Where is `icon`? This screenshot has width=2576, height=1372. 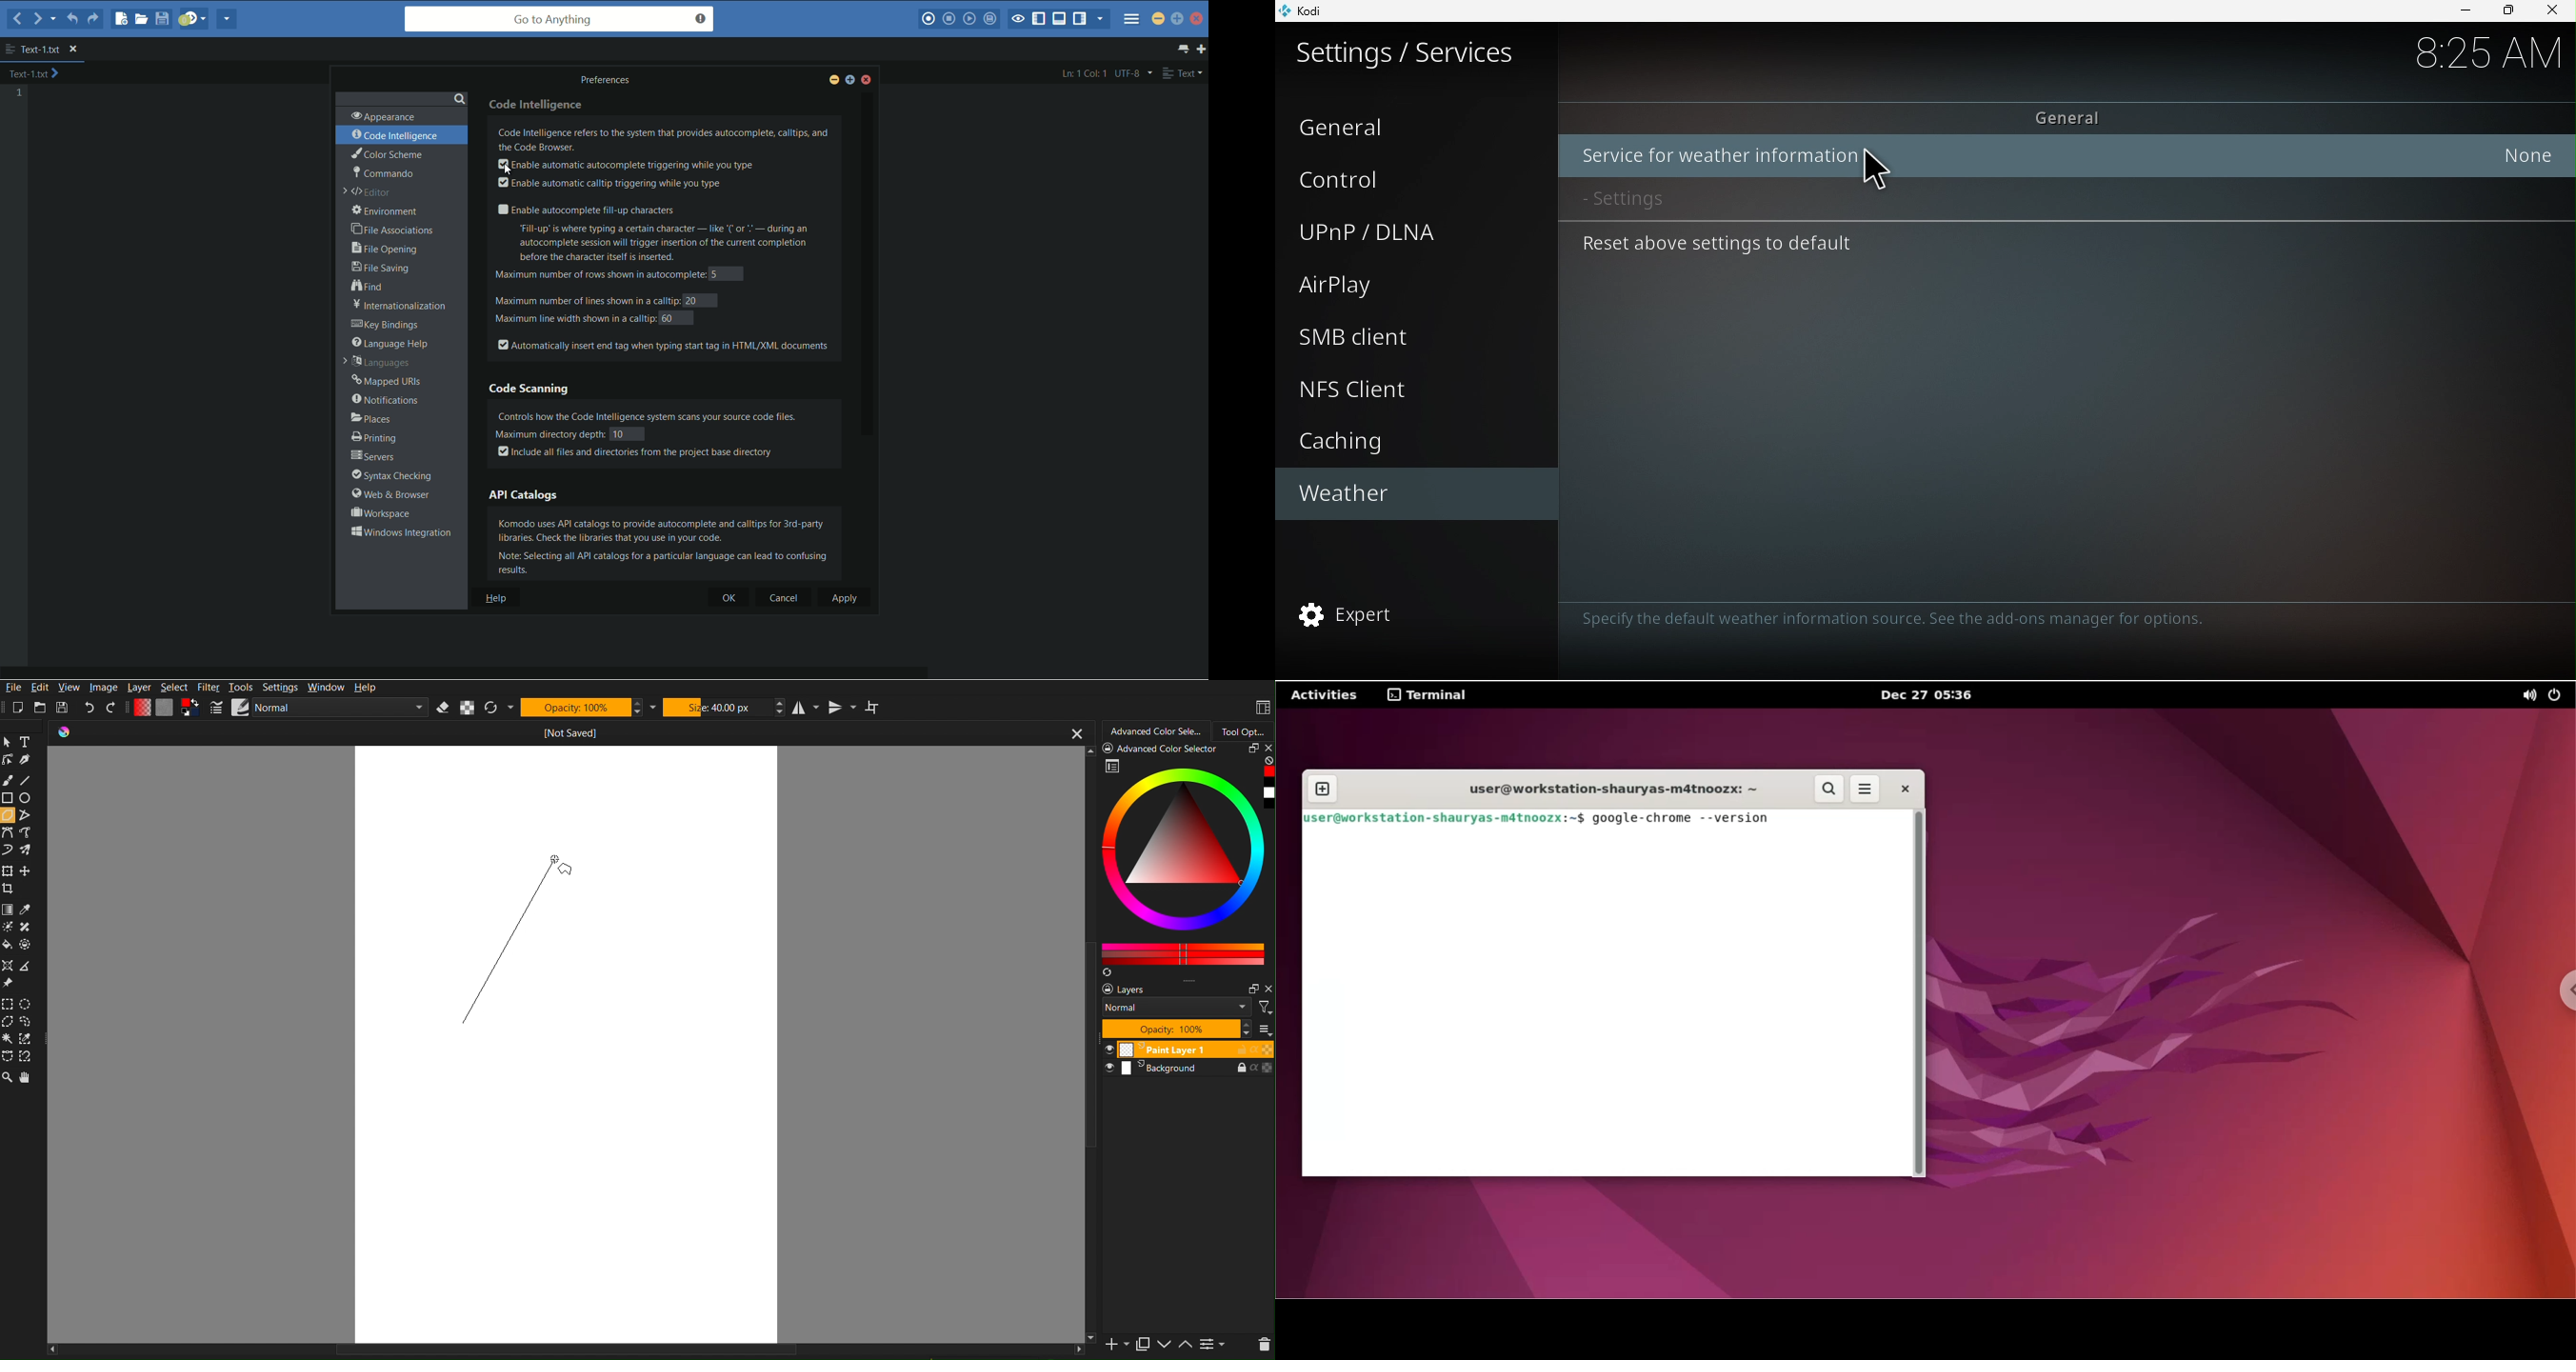 icon is located at coordinates (70, 733).